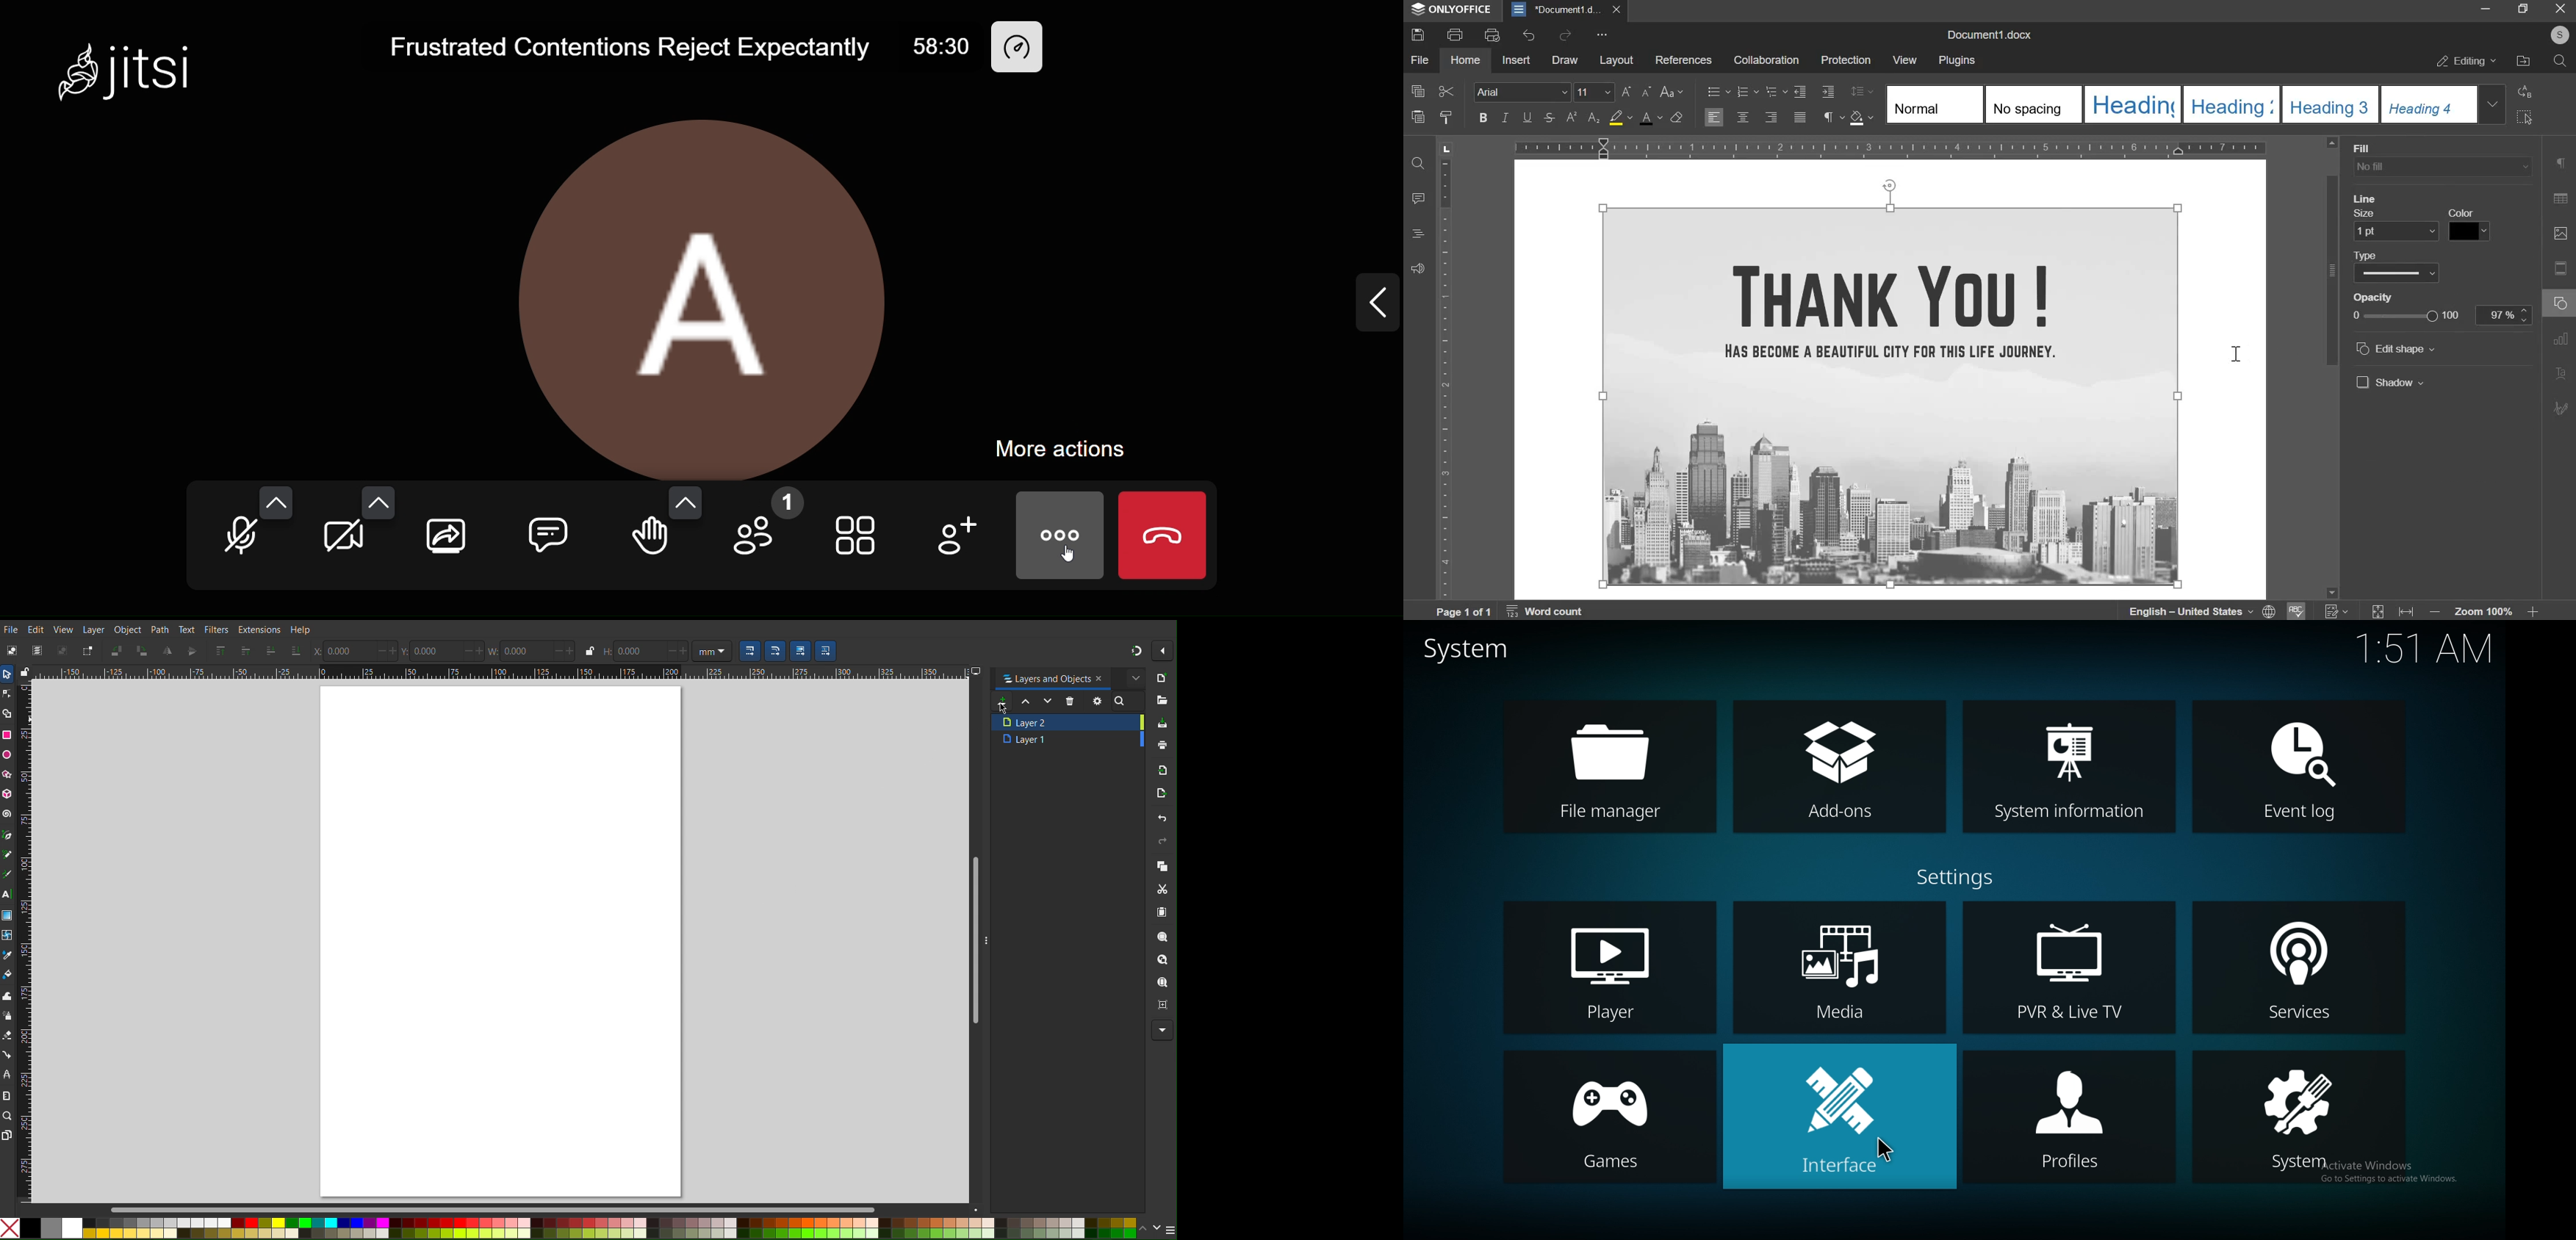 This screenshot has height=1260, width=2576. I want to click on file manager, so click(1614, 766).